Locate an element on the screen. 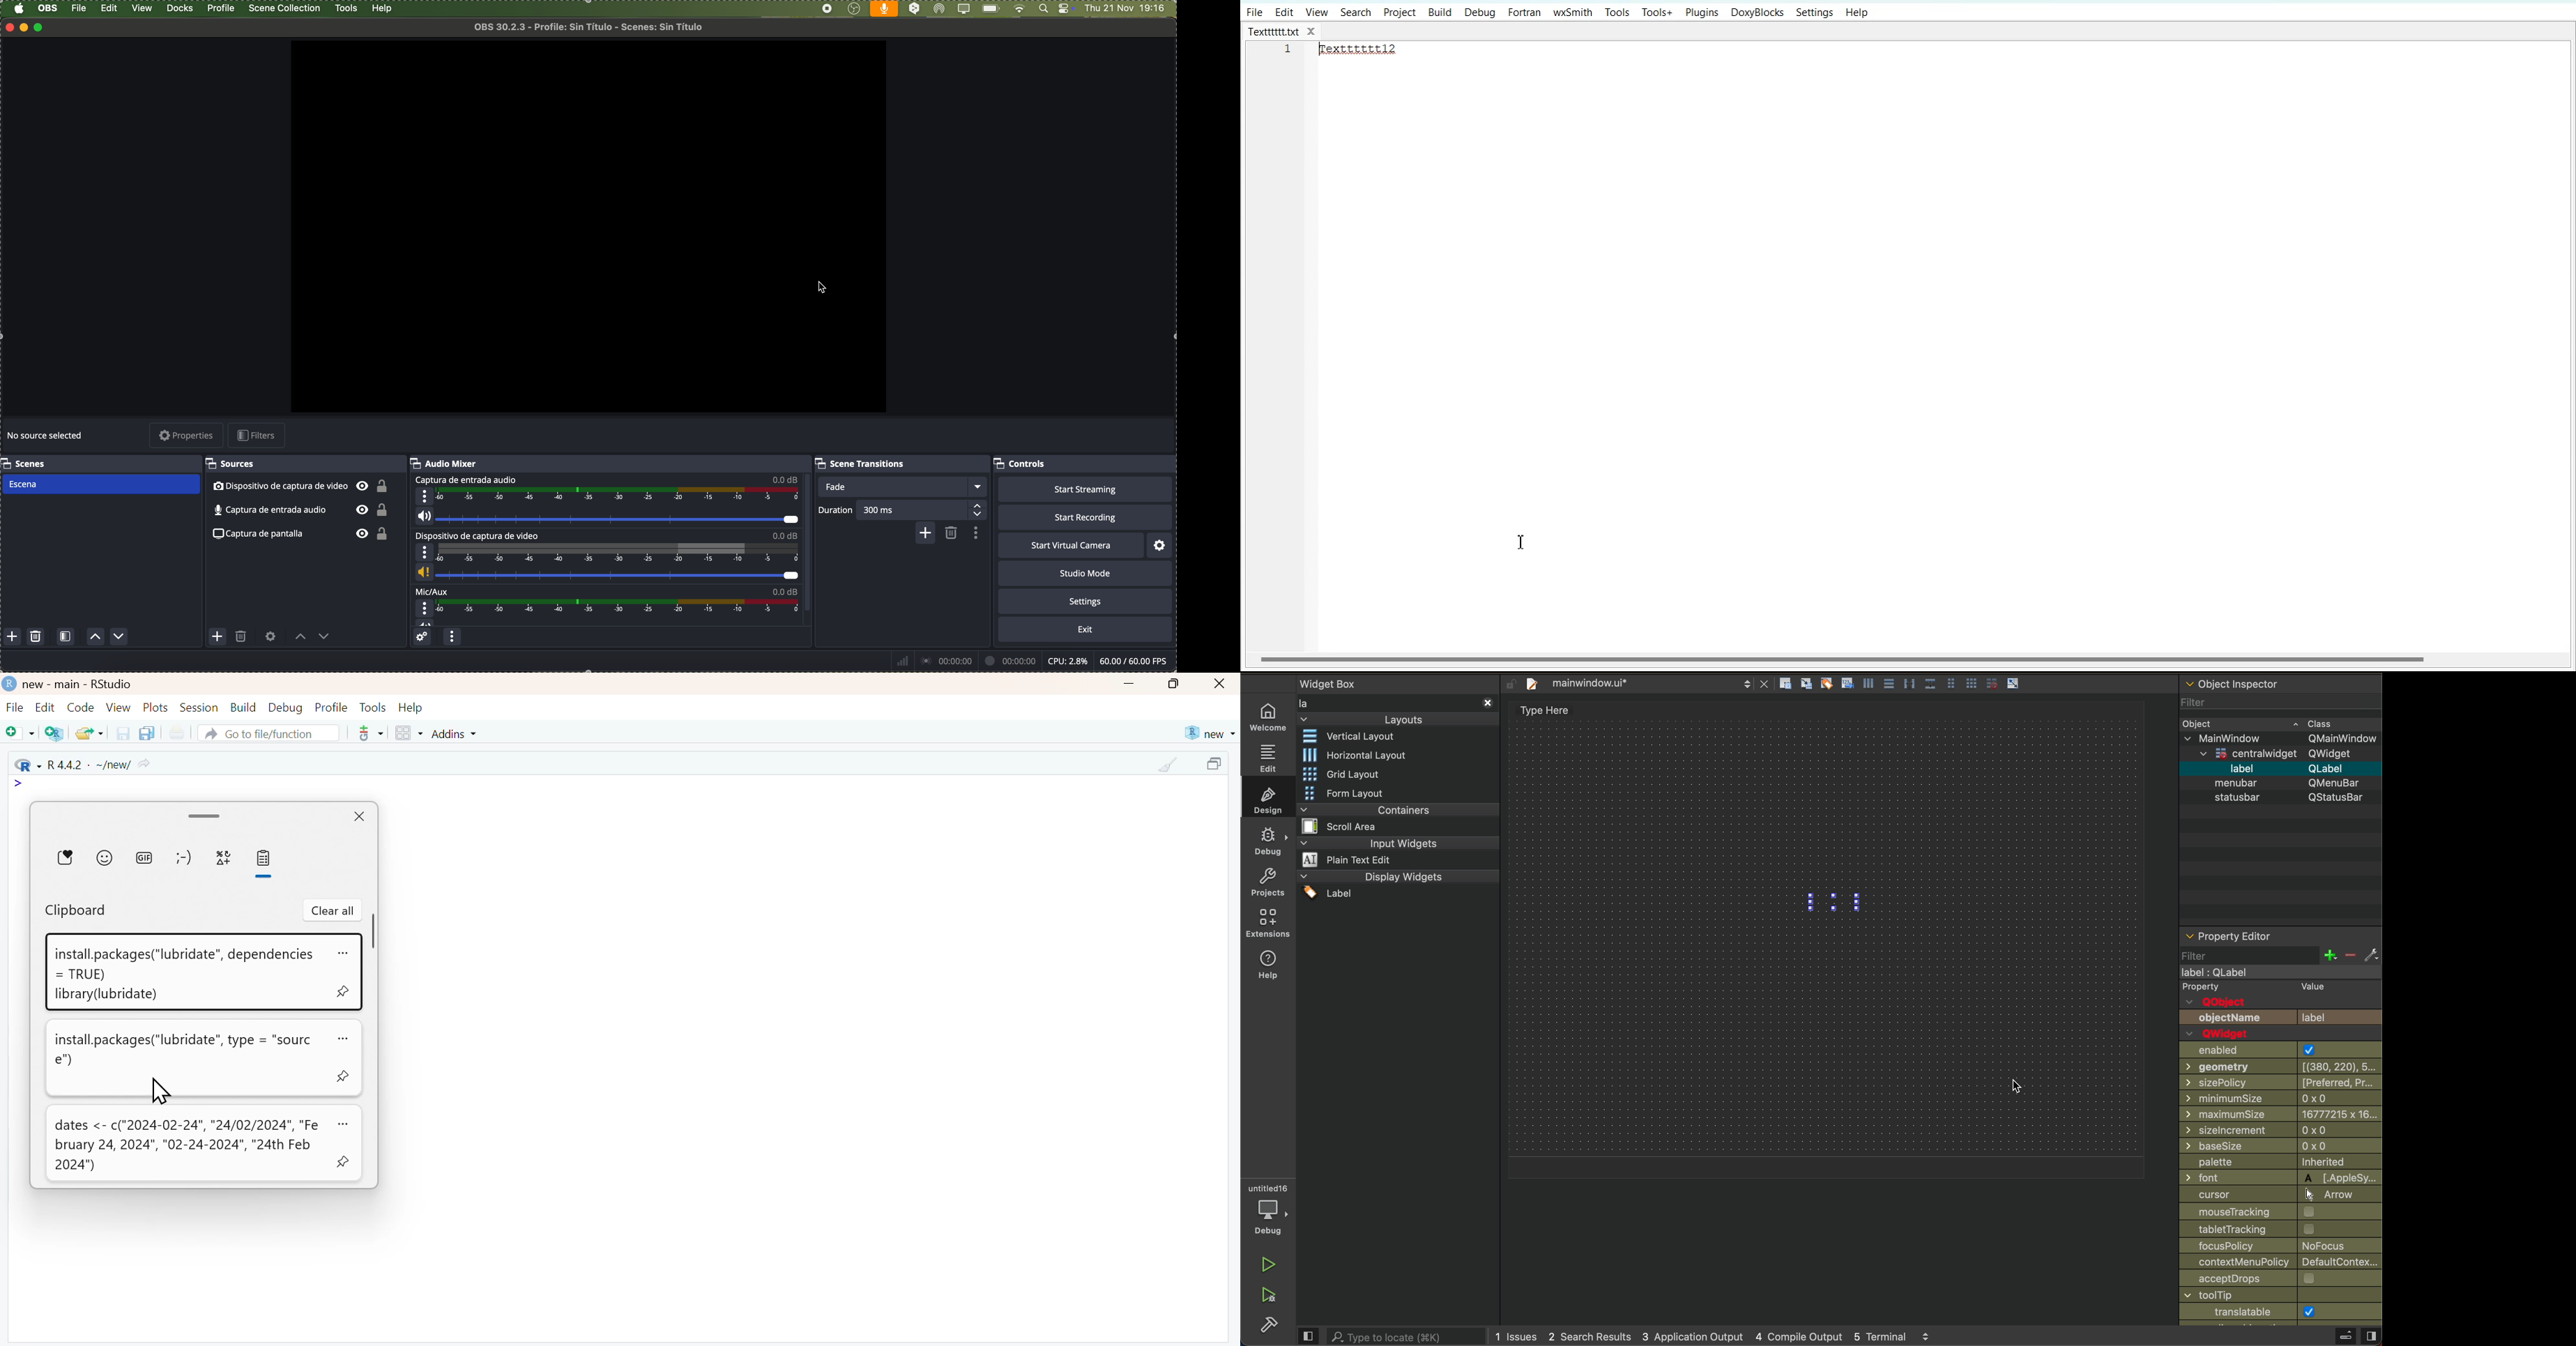 The height and width of the screenshot is (1372, 2576). voice activated is located at coordinates (885, 9).